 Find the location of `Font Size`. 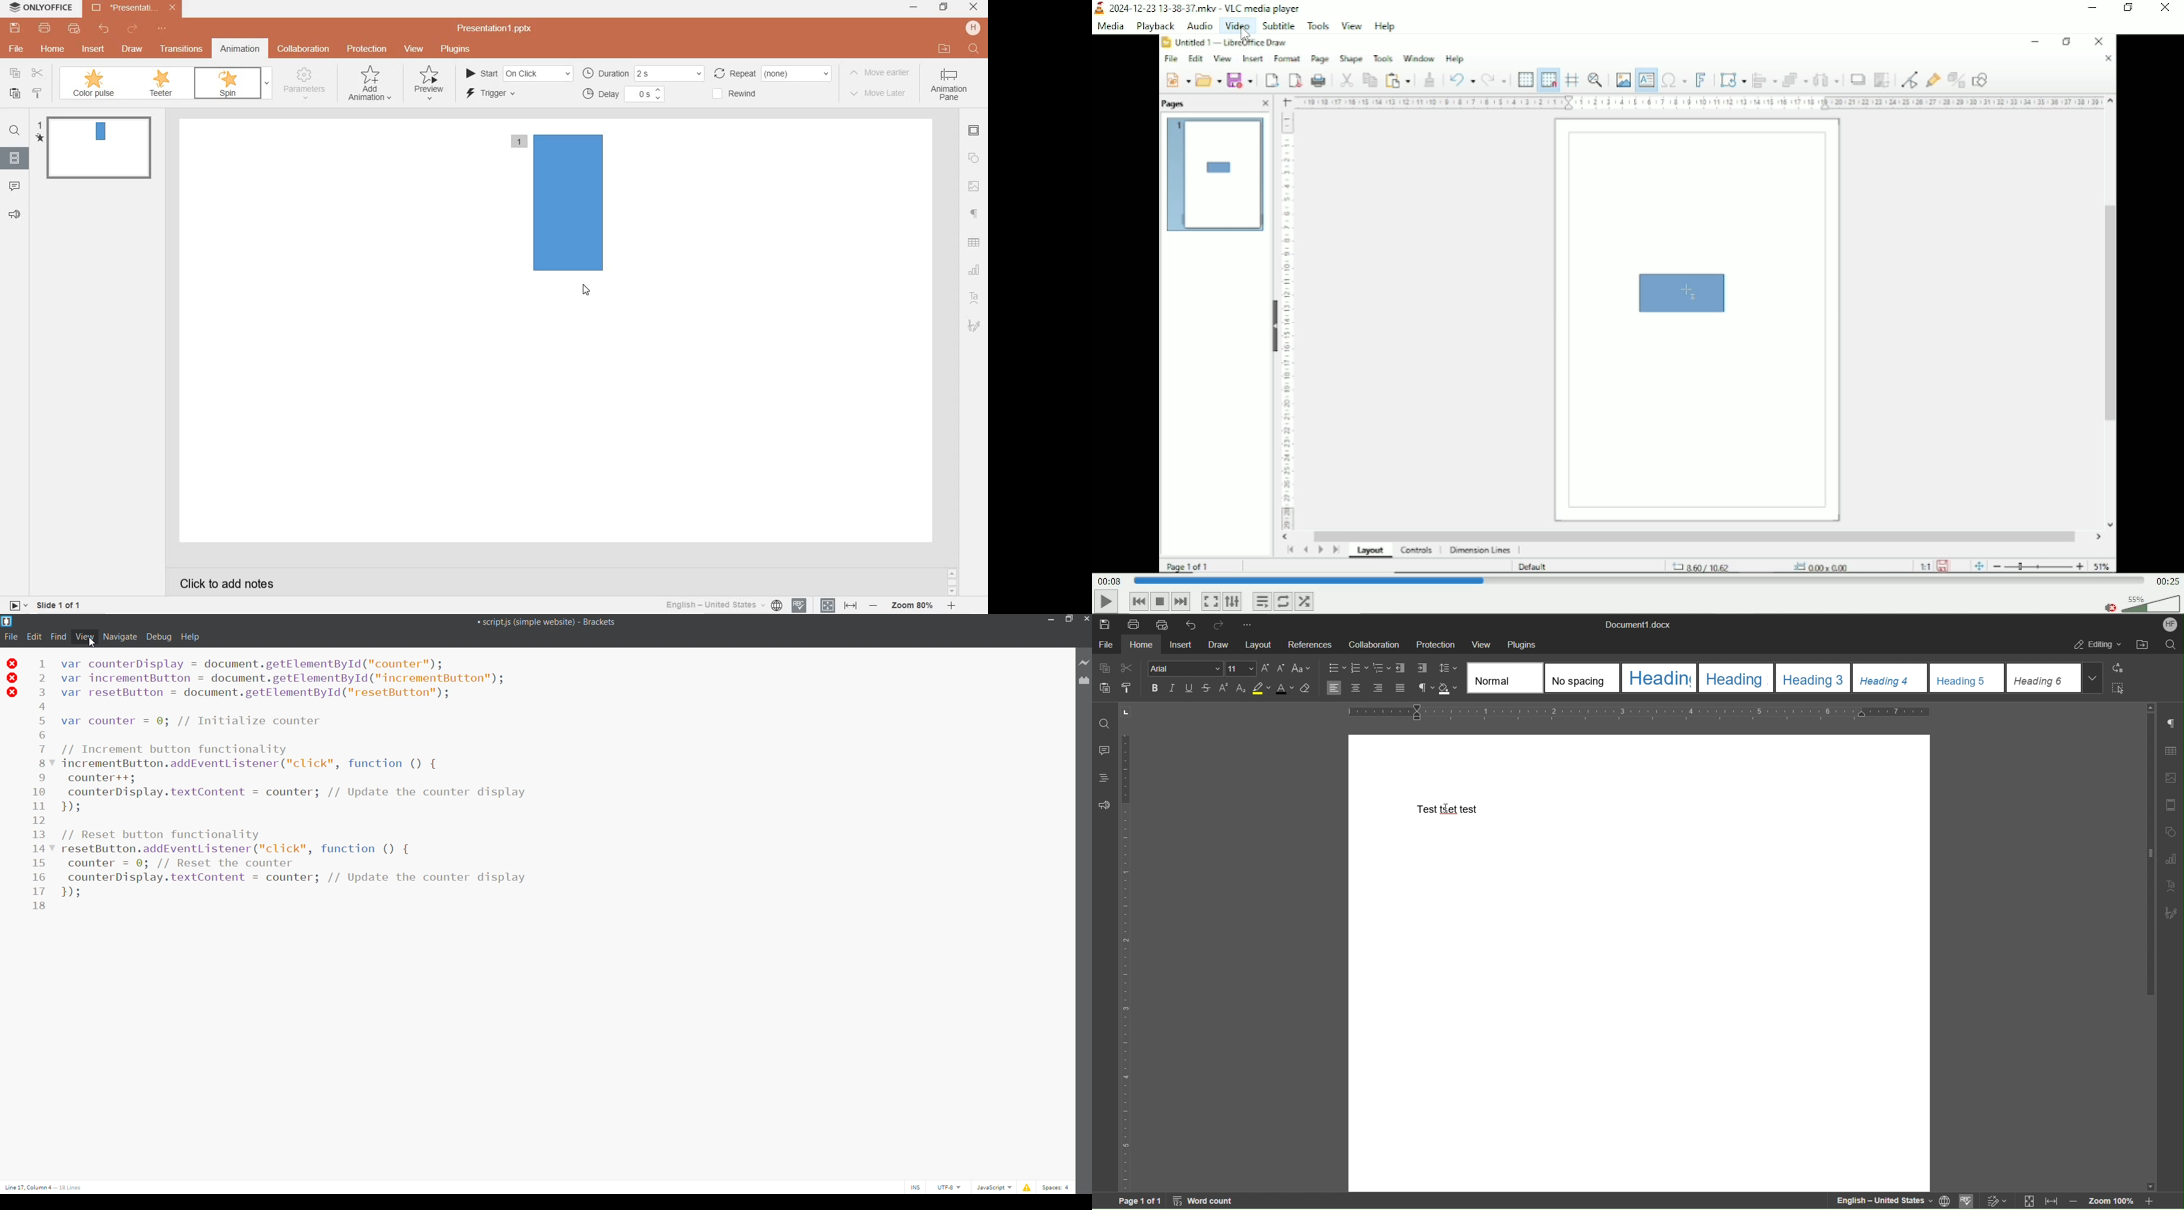

Font Size is located at coordinates (1241, 669).